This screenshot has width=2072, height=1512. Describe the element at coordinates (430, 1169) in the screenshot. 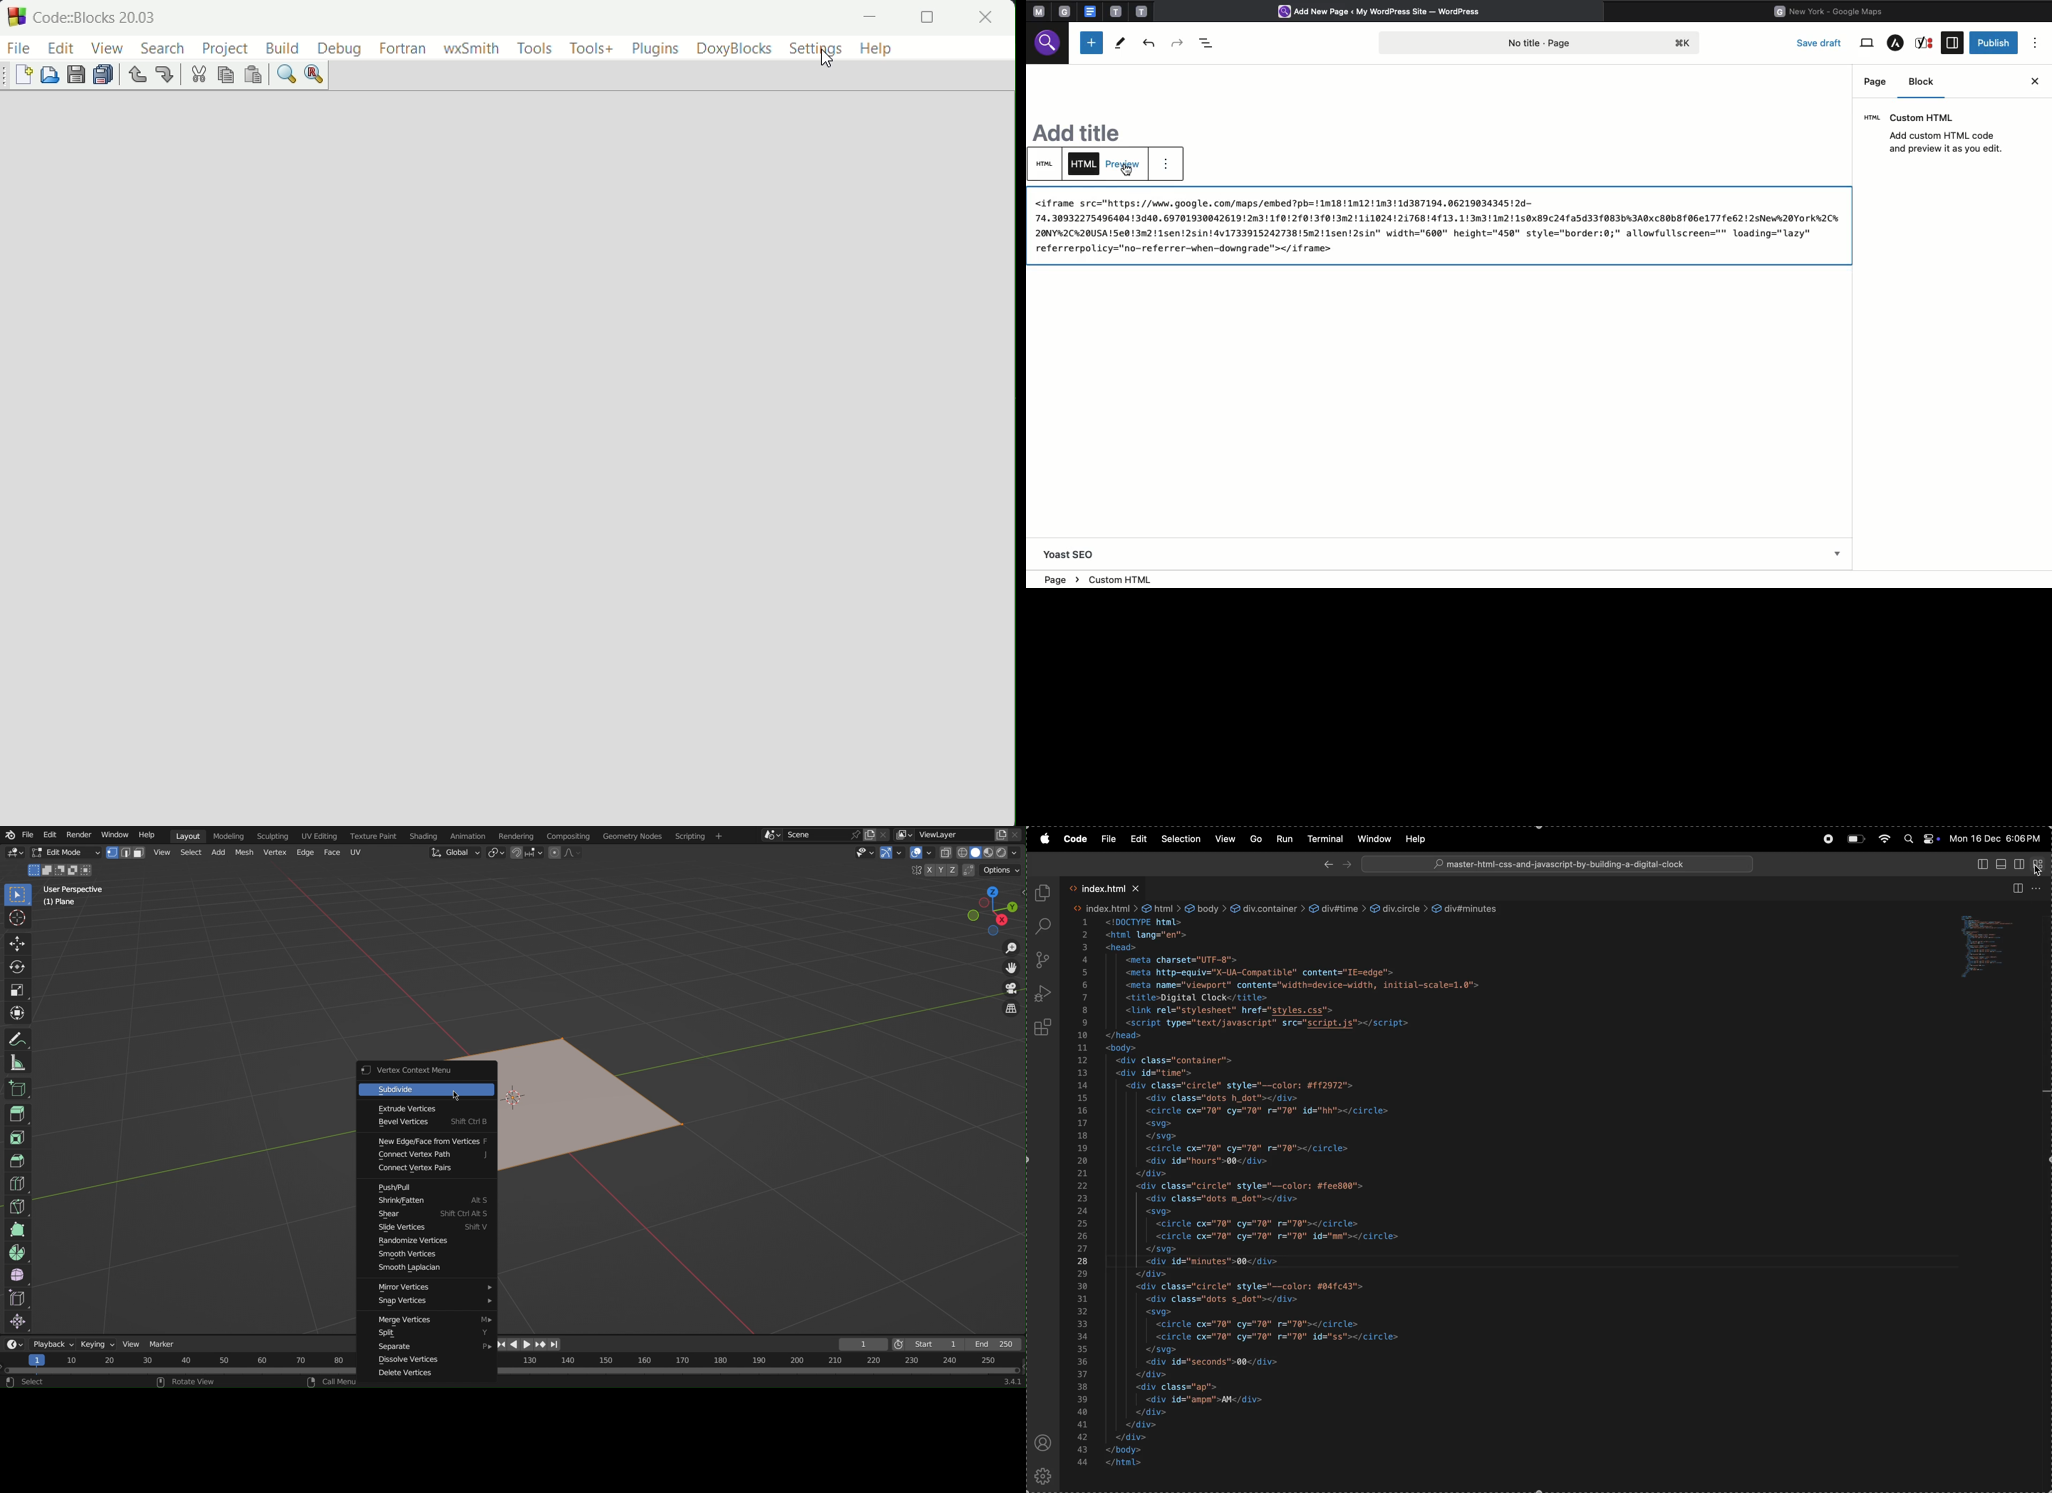

I see `Connect Vertex Pairs` at that location.